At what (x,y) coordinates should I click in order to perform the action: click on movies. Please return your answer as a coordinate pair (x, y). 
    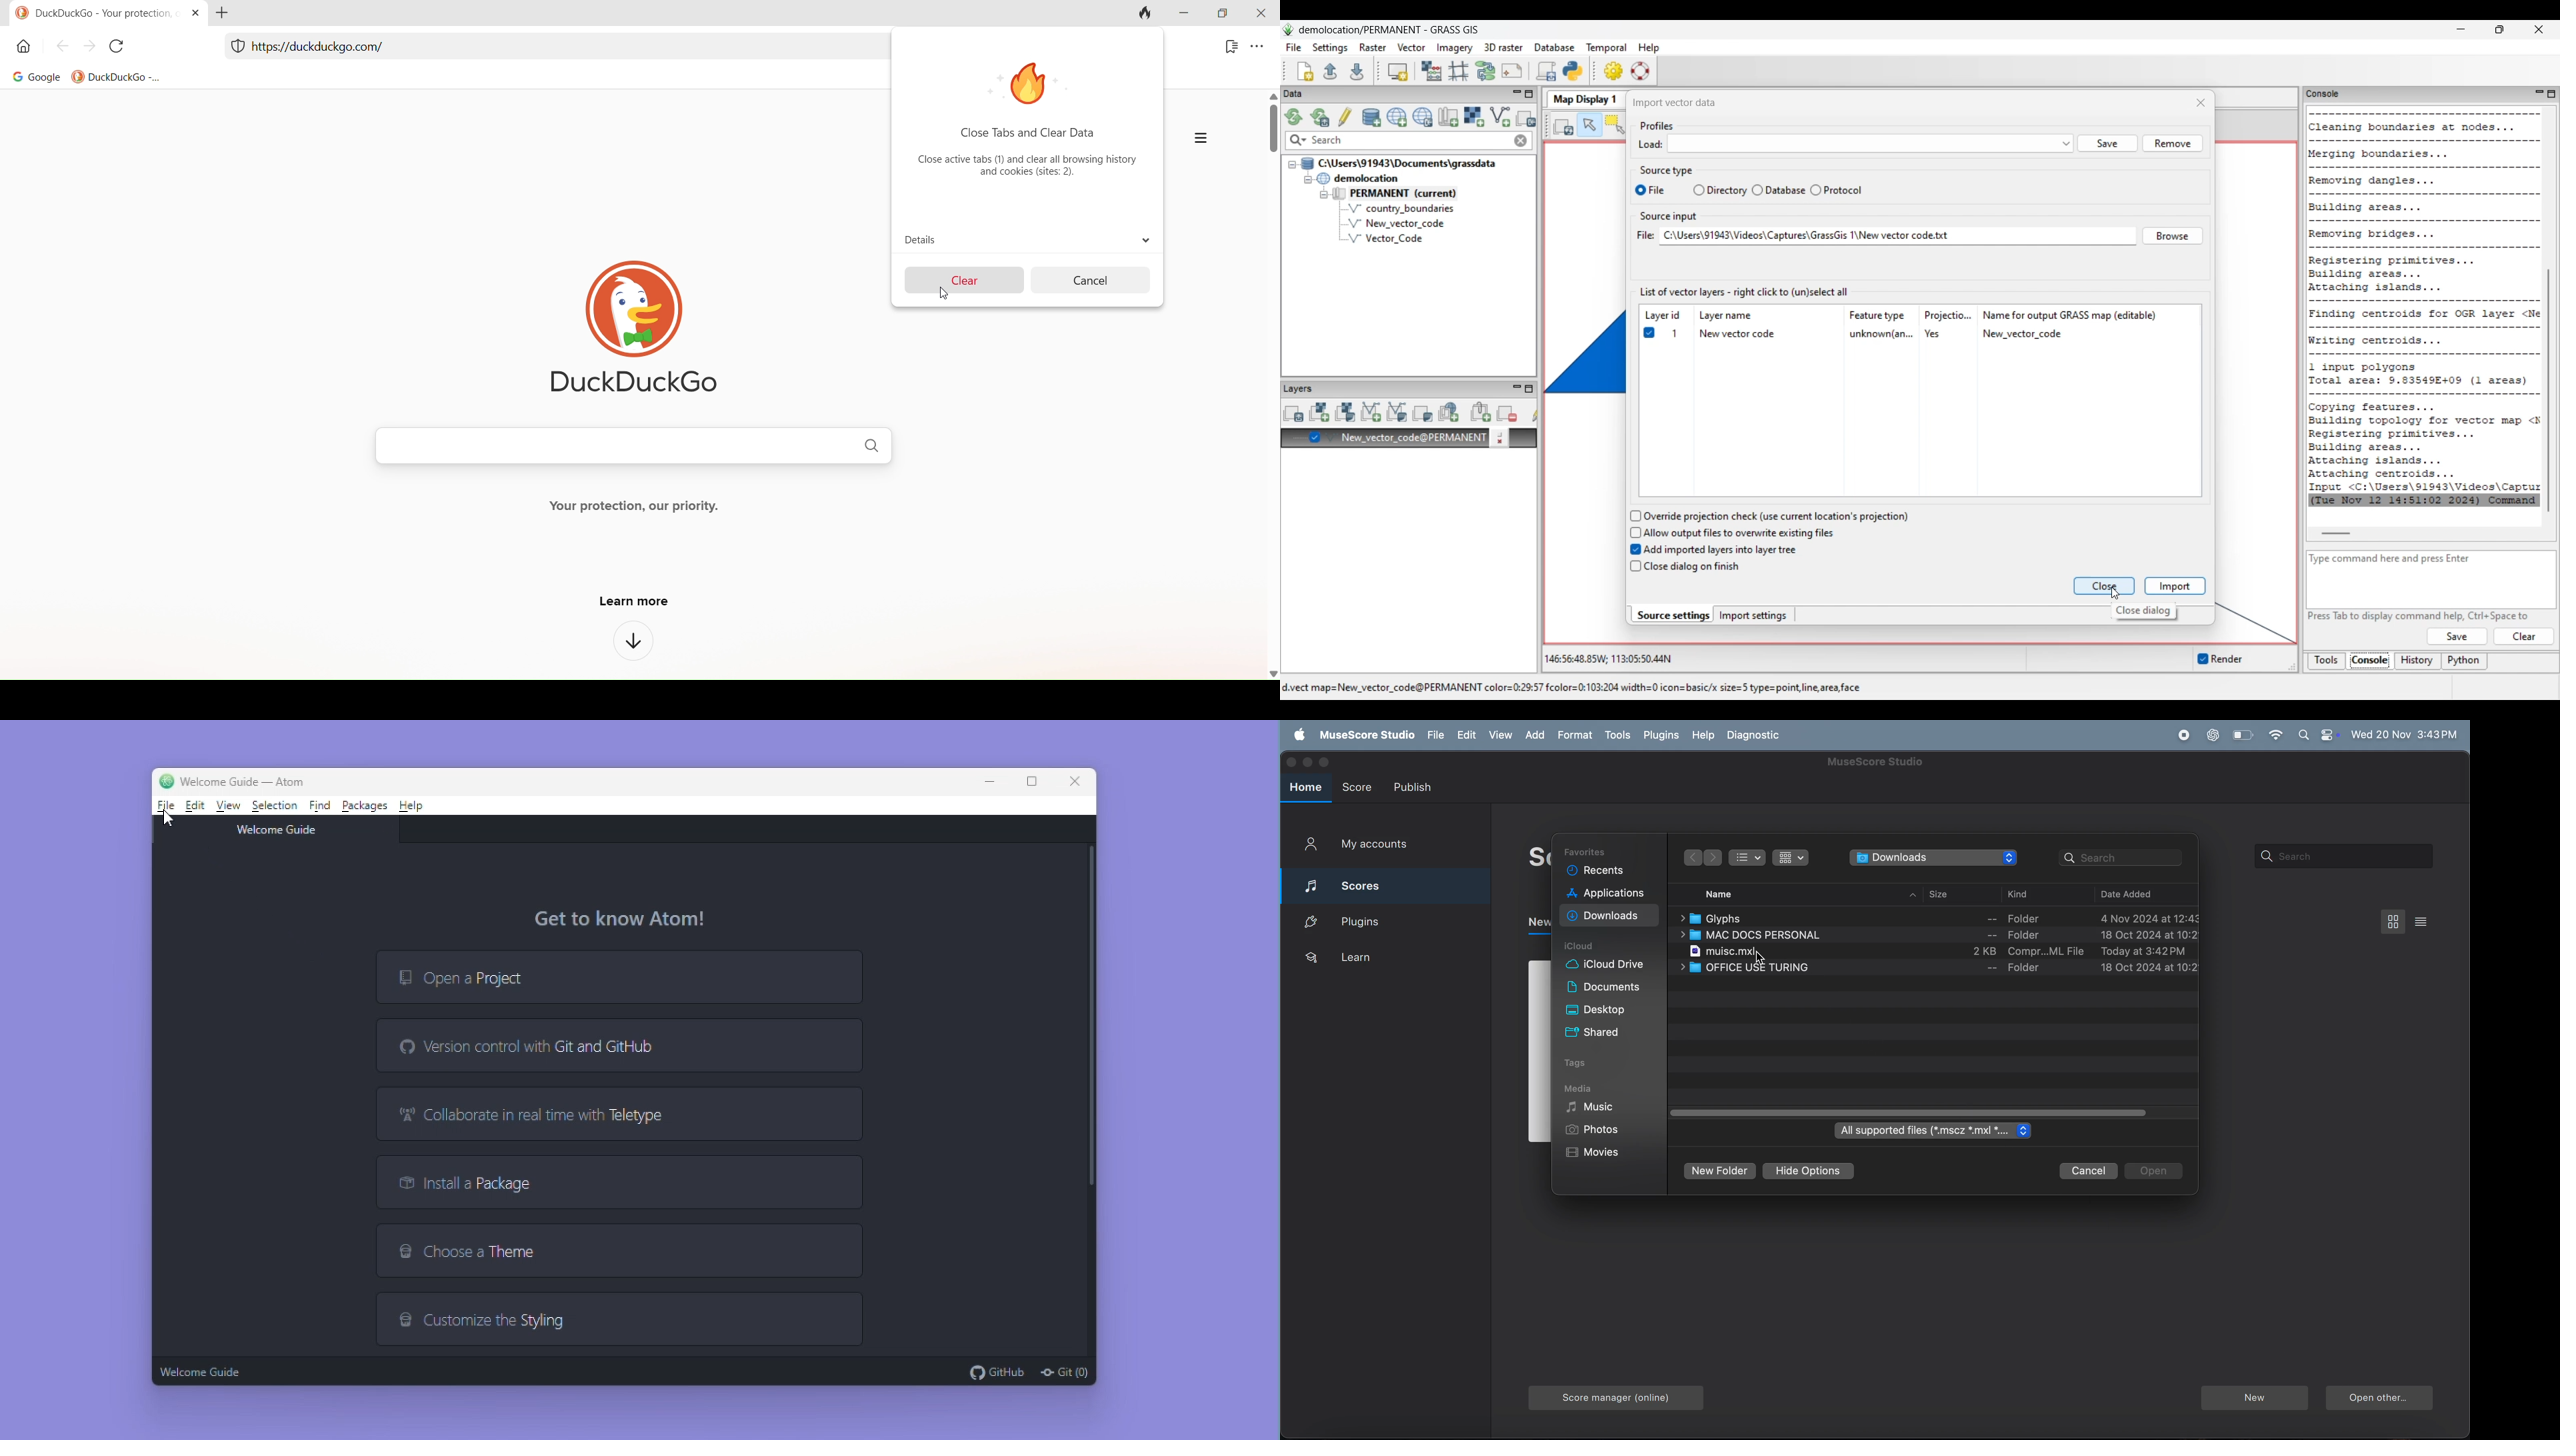
    Looking at the image, I should click on (1603, 1153).